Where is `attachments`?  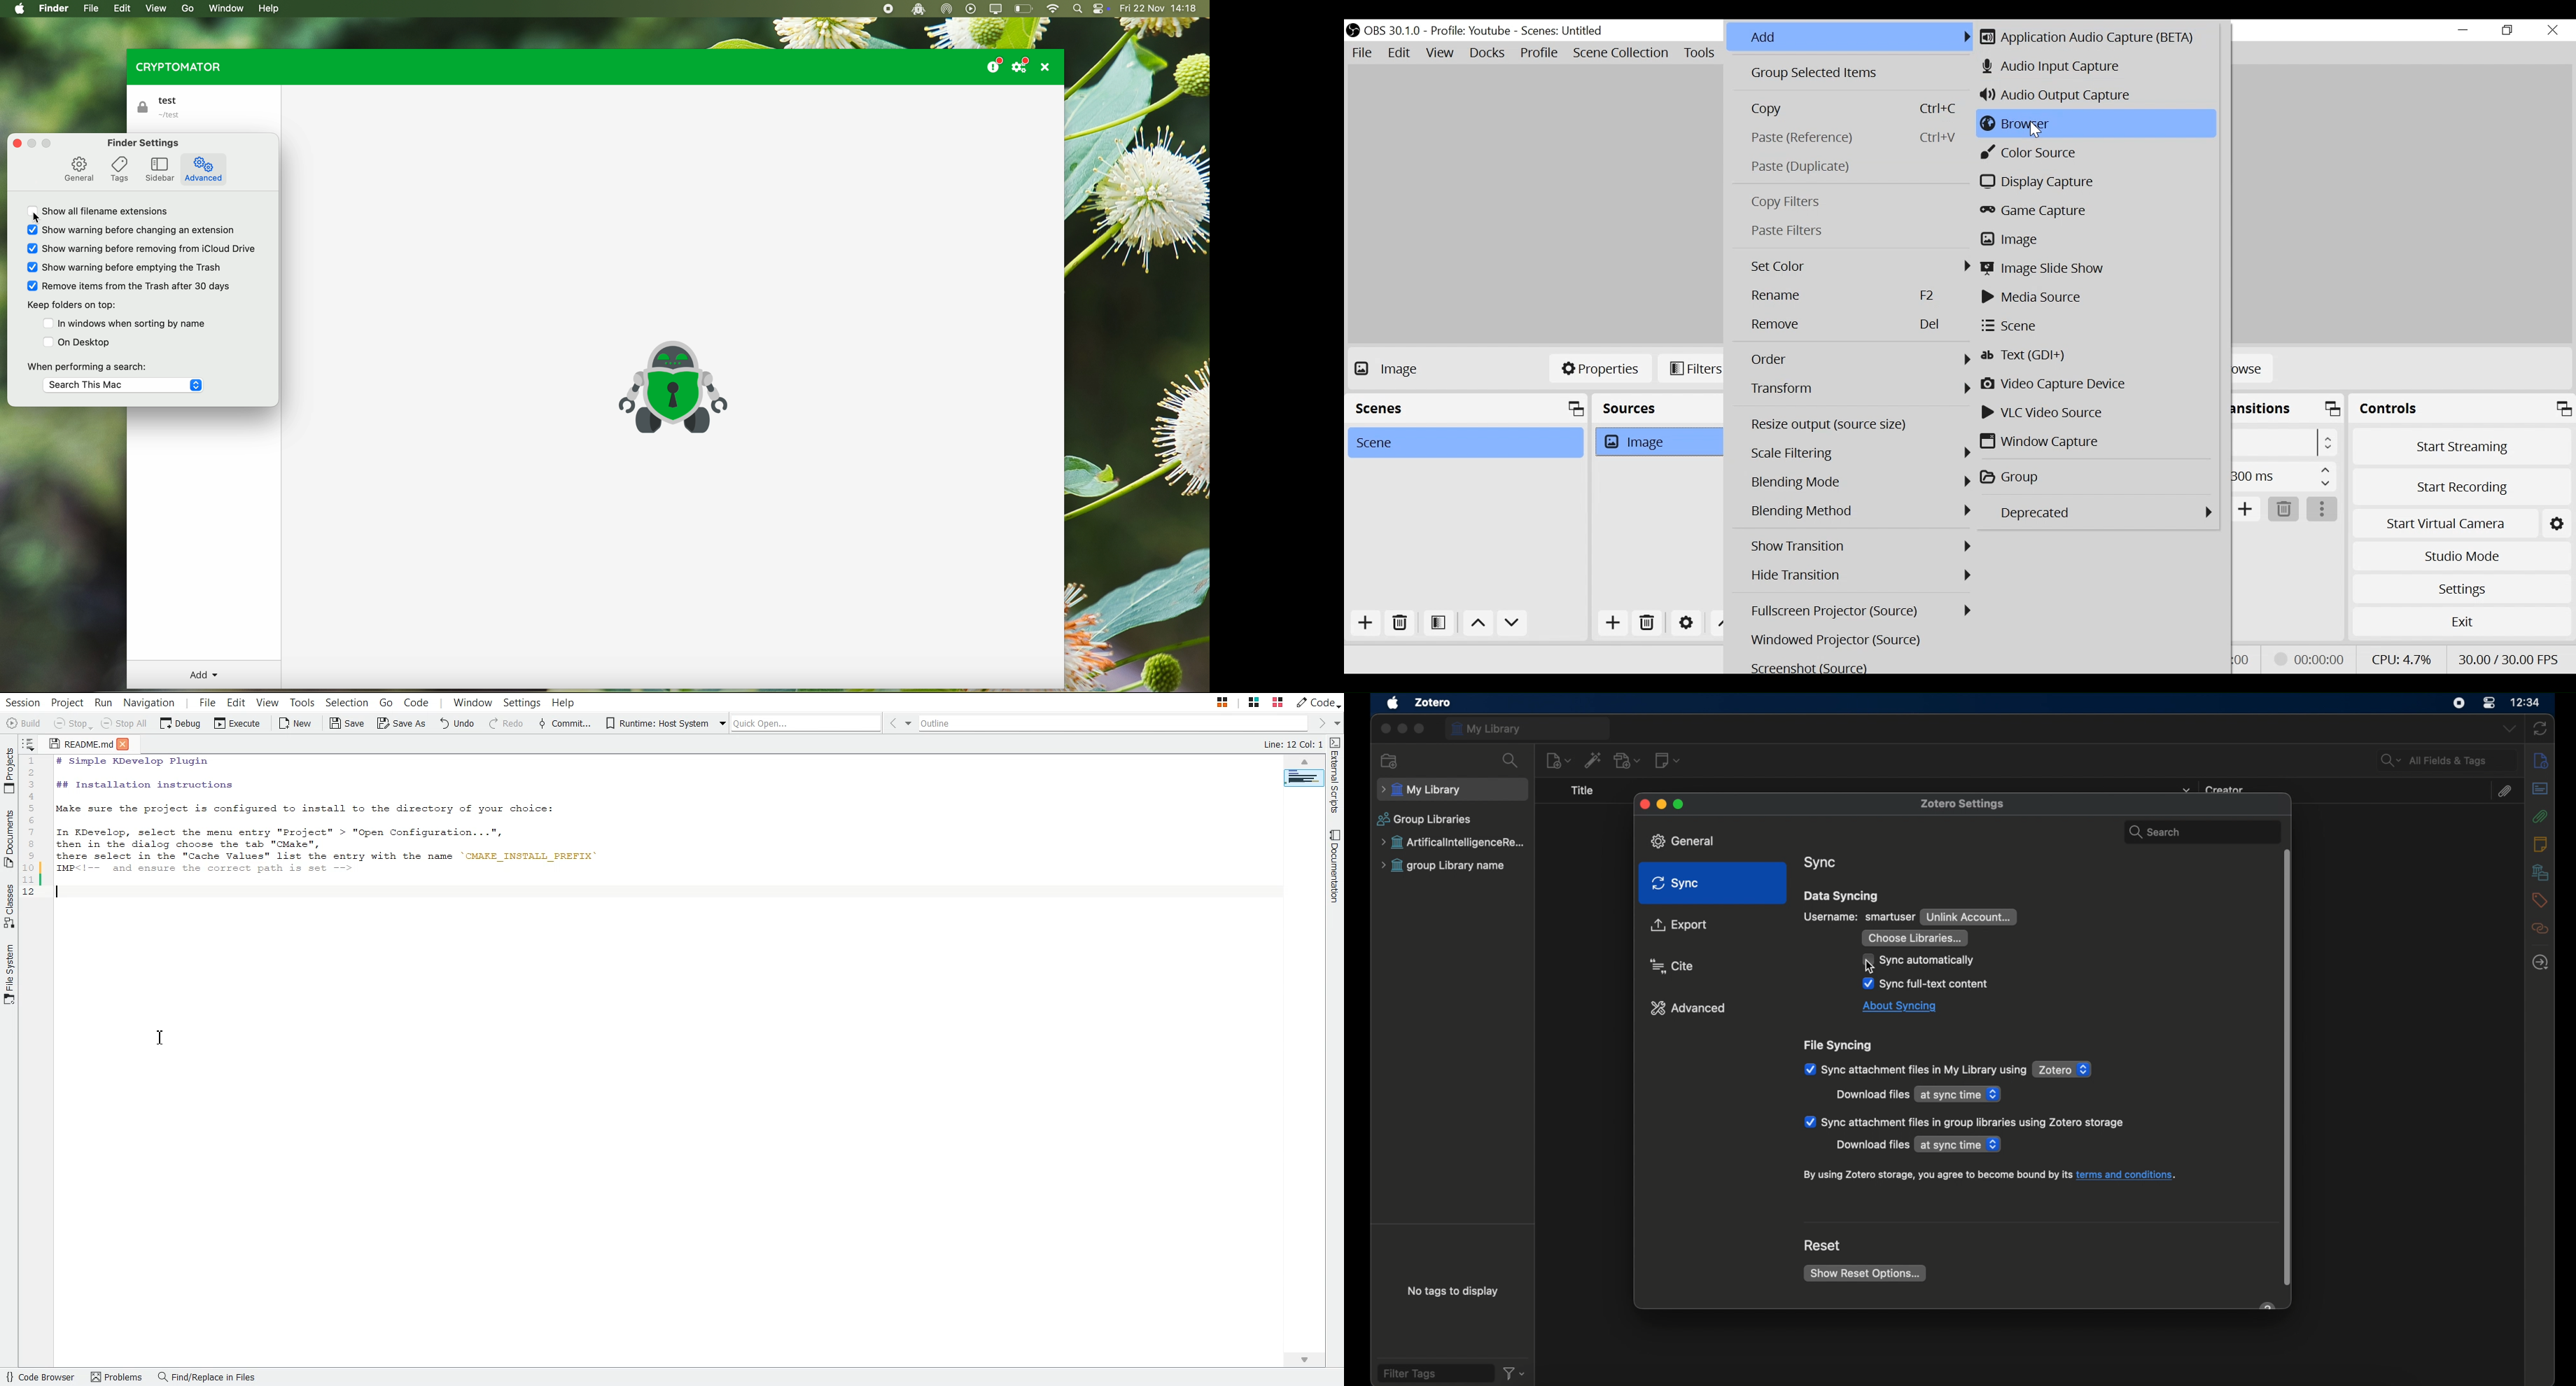
attachments is located at coordinates (2506, 791).